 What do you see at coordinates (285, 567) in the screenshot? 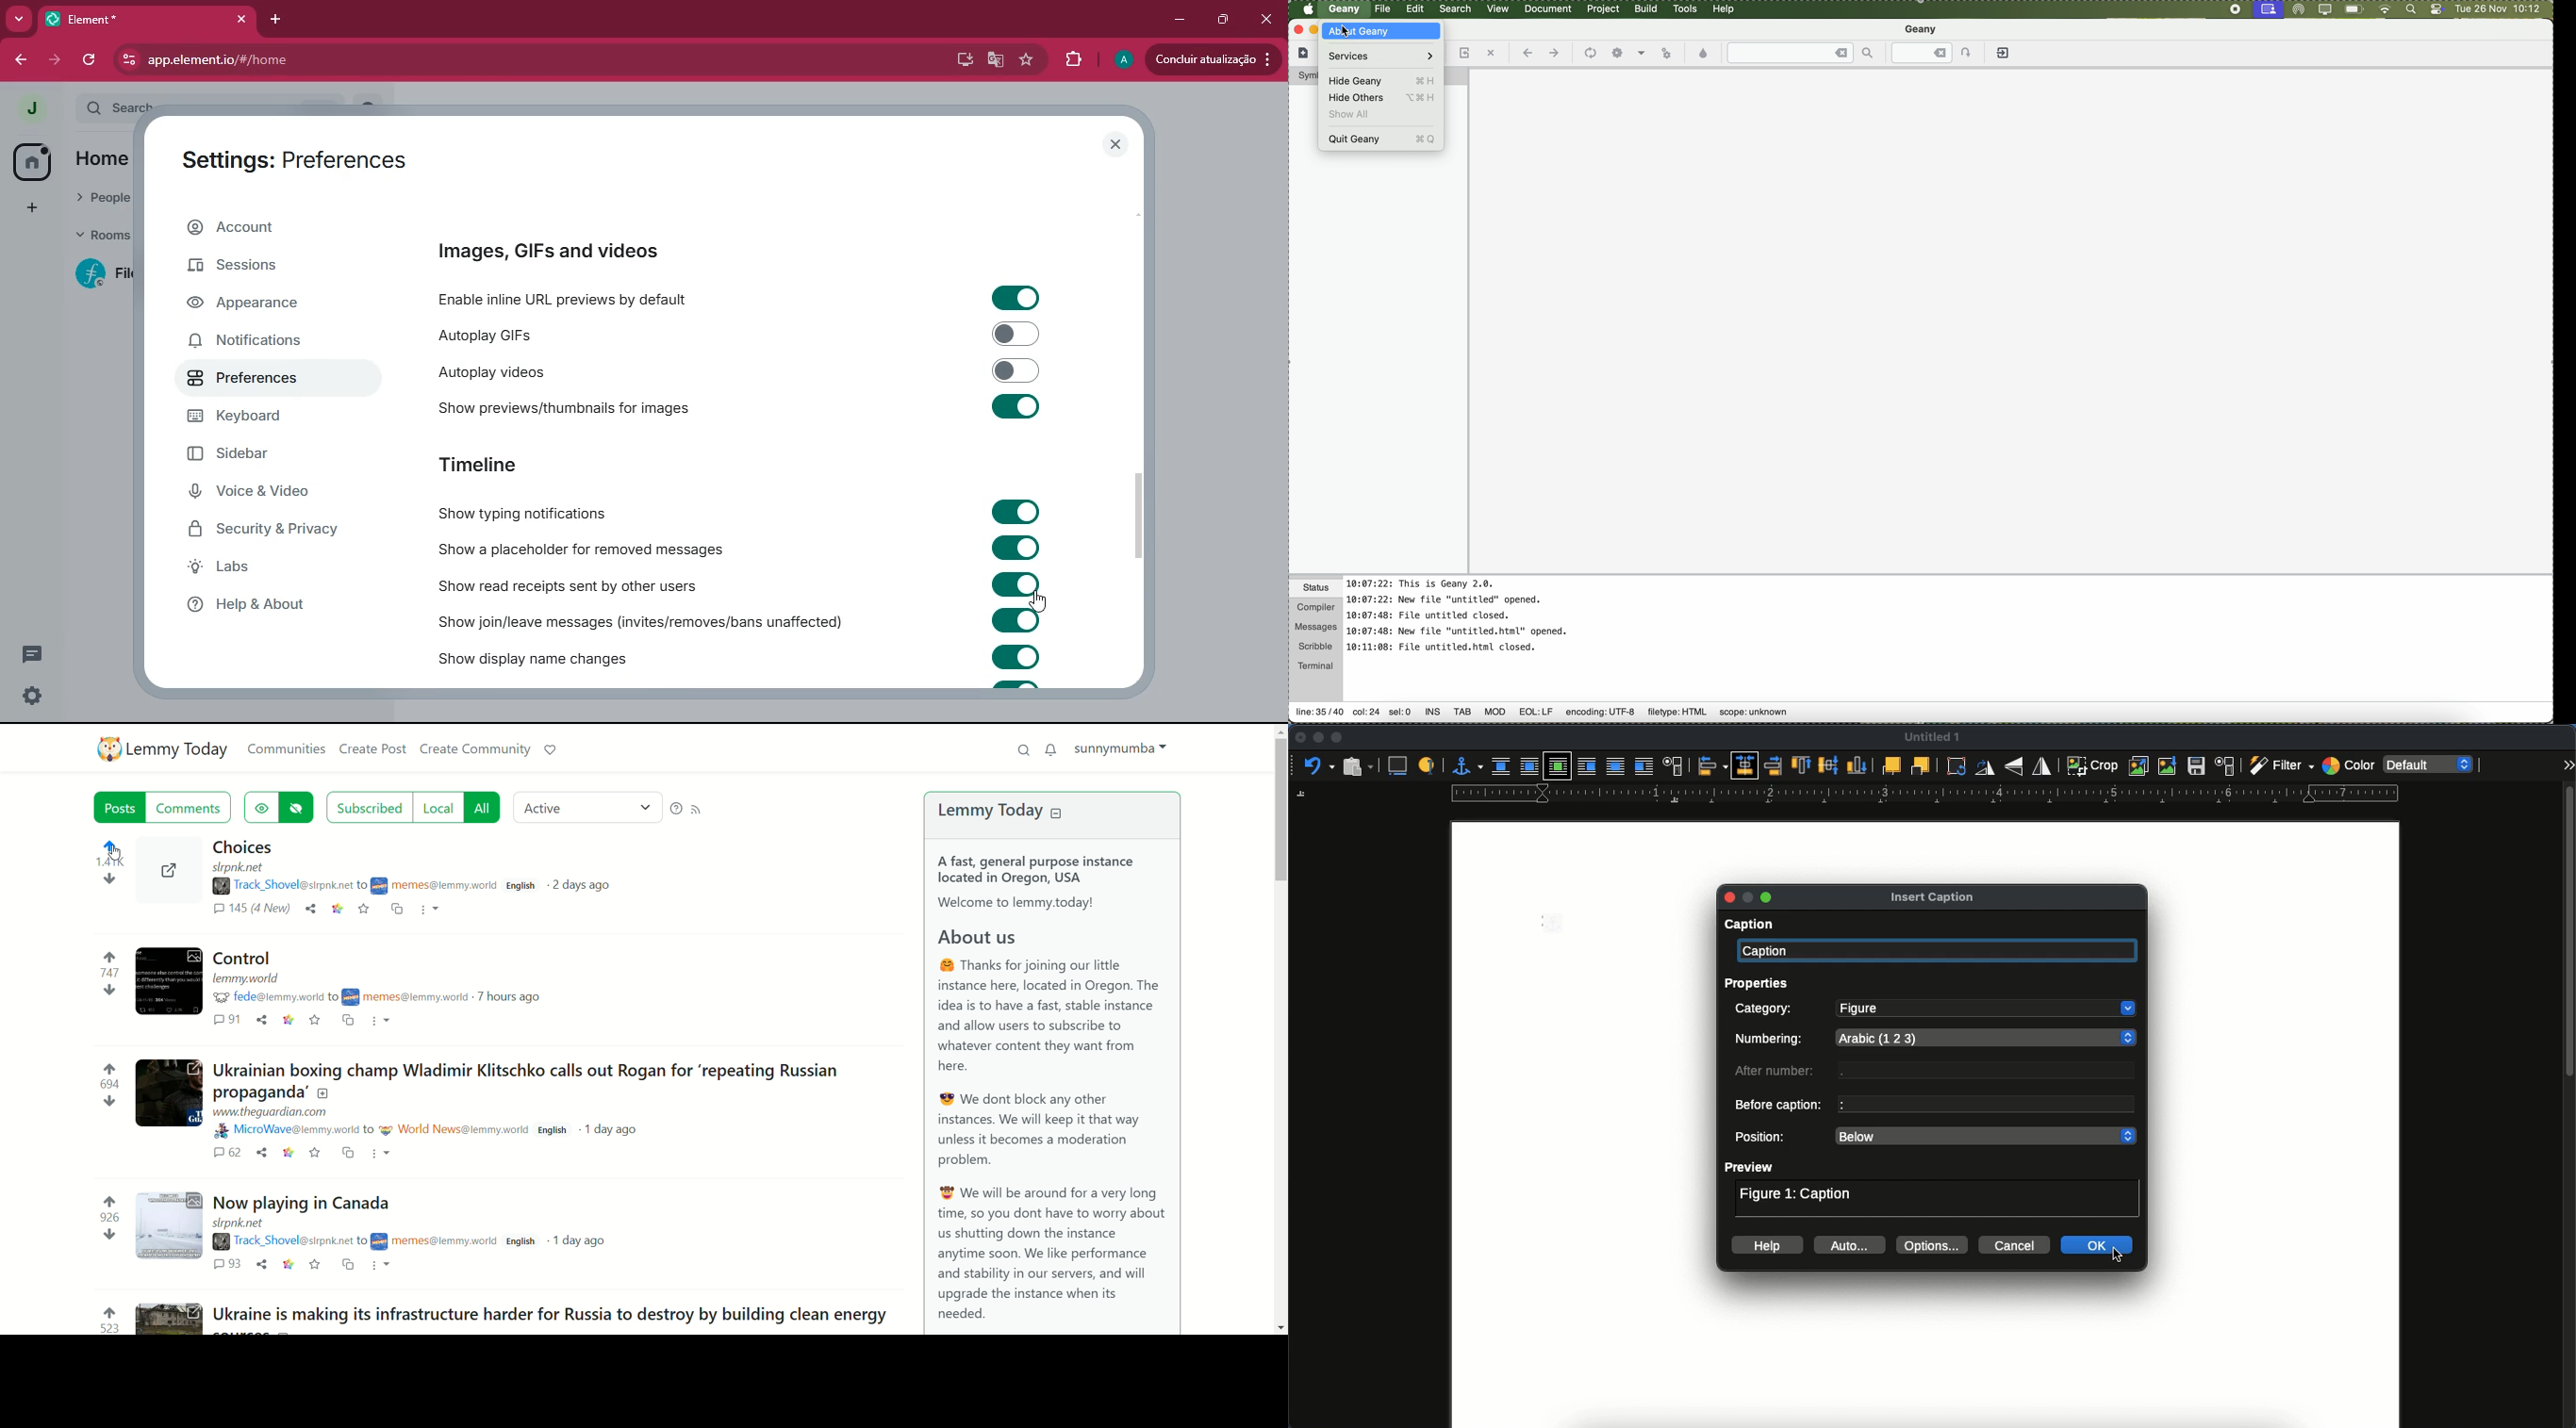
I see `labs` at bounding box center [285, 567].